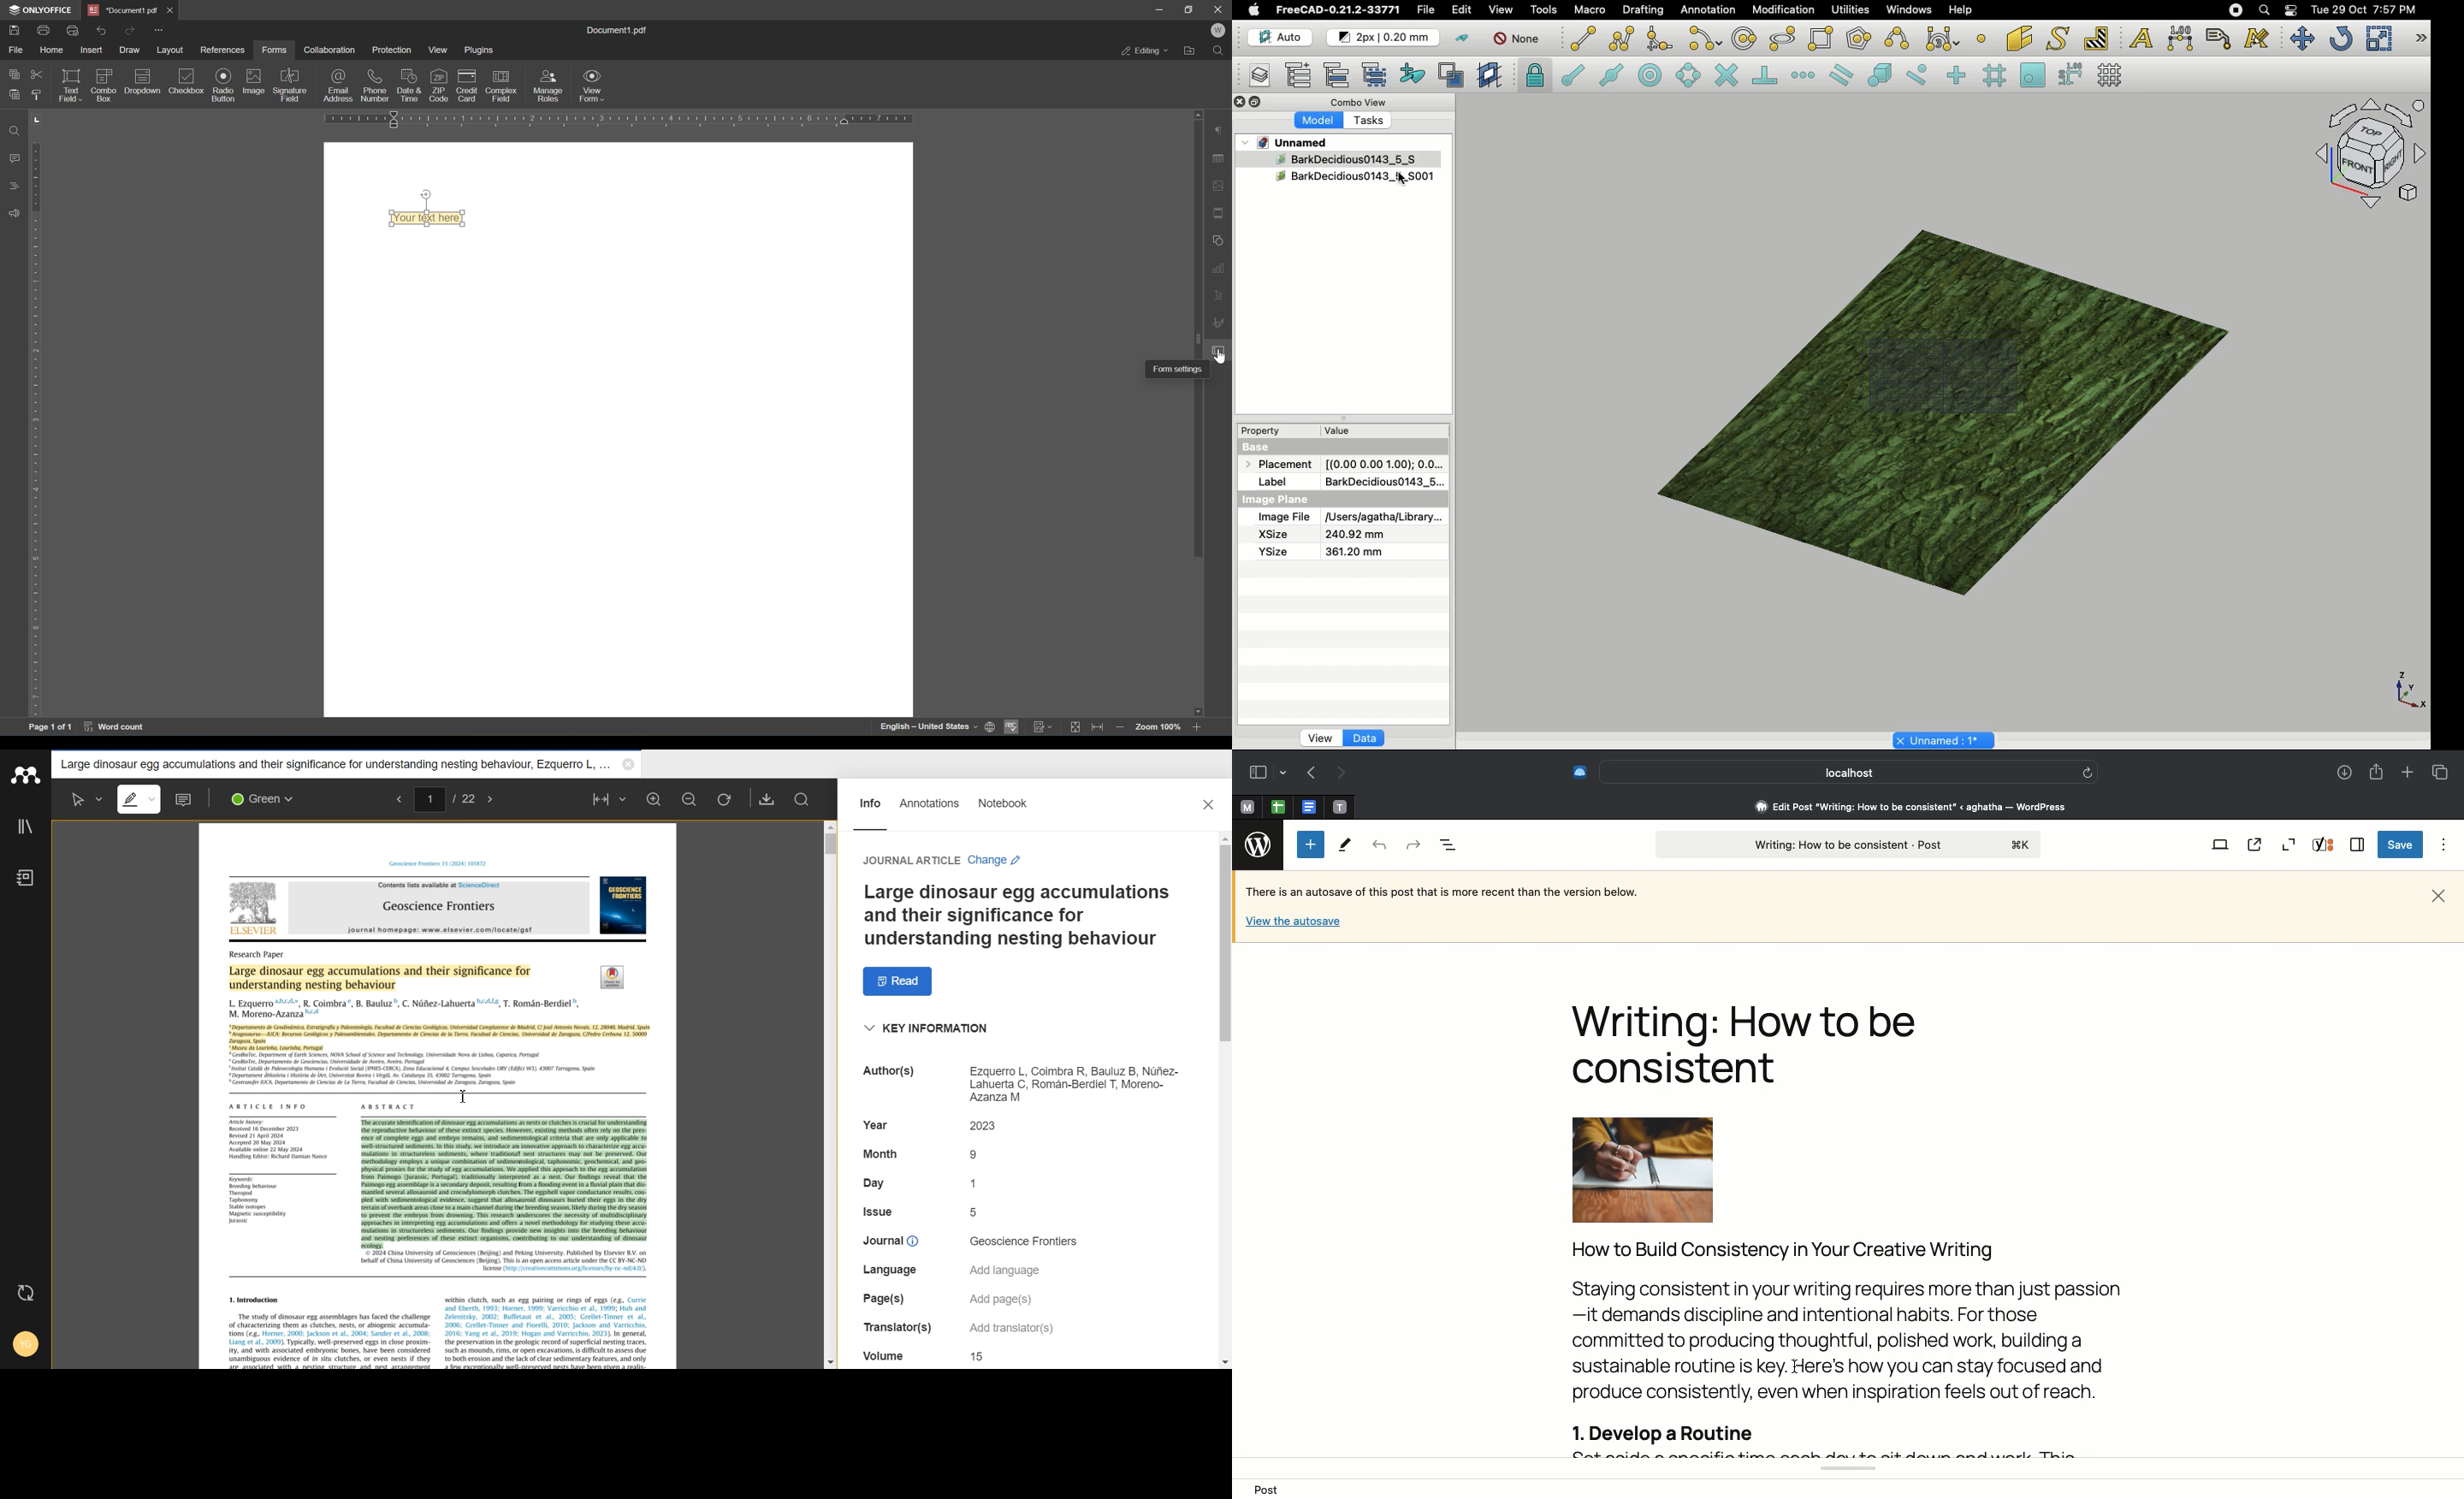 The height and width of the screenshot is (1512, 2464). I want to click on text, so click(283, 1140).